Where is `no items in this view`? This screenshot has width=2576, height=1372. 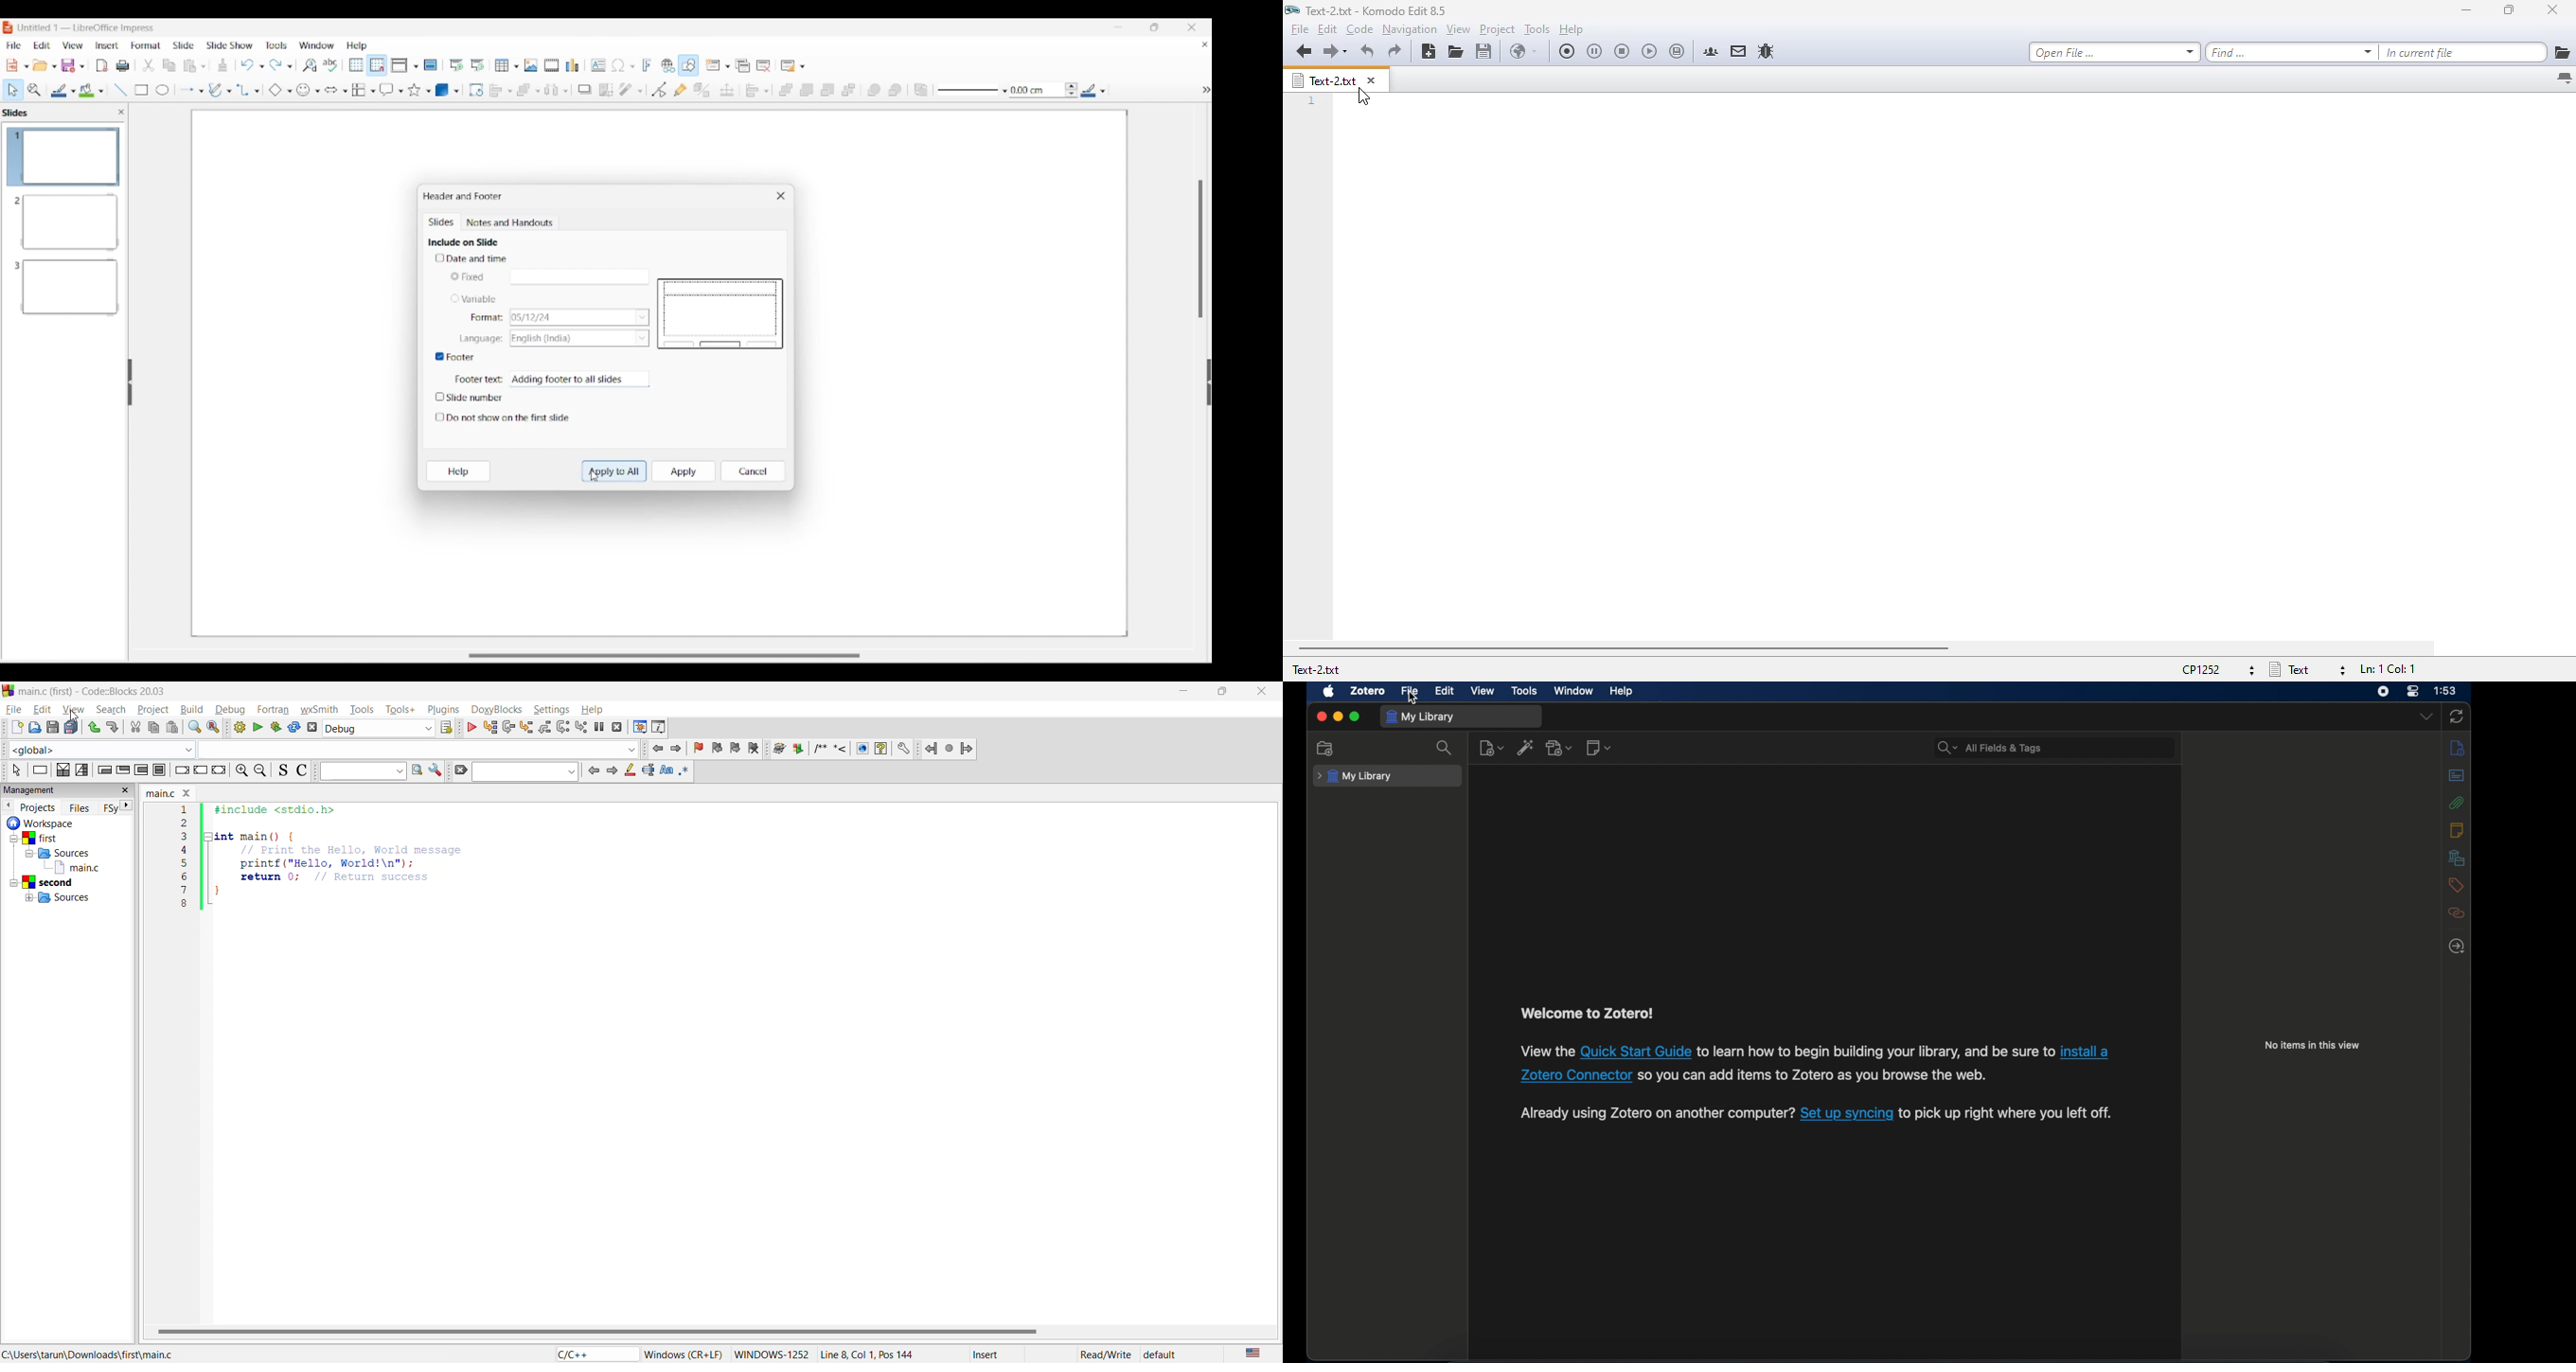 no items in this view is located at coordinates (2313, 1045).